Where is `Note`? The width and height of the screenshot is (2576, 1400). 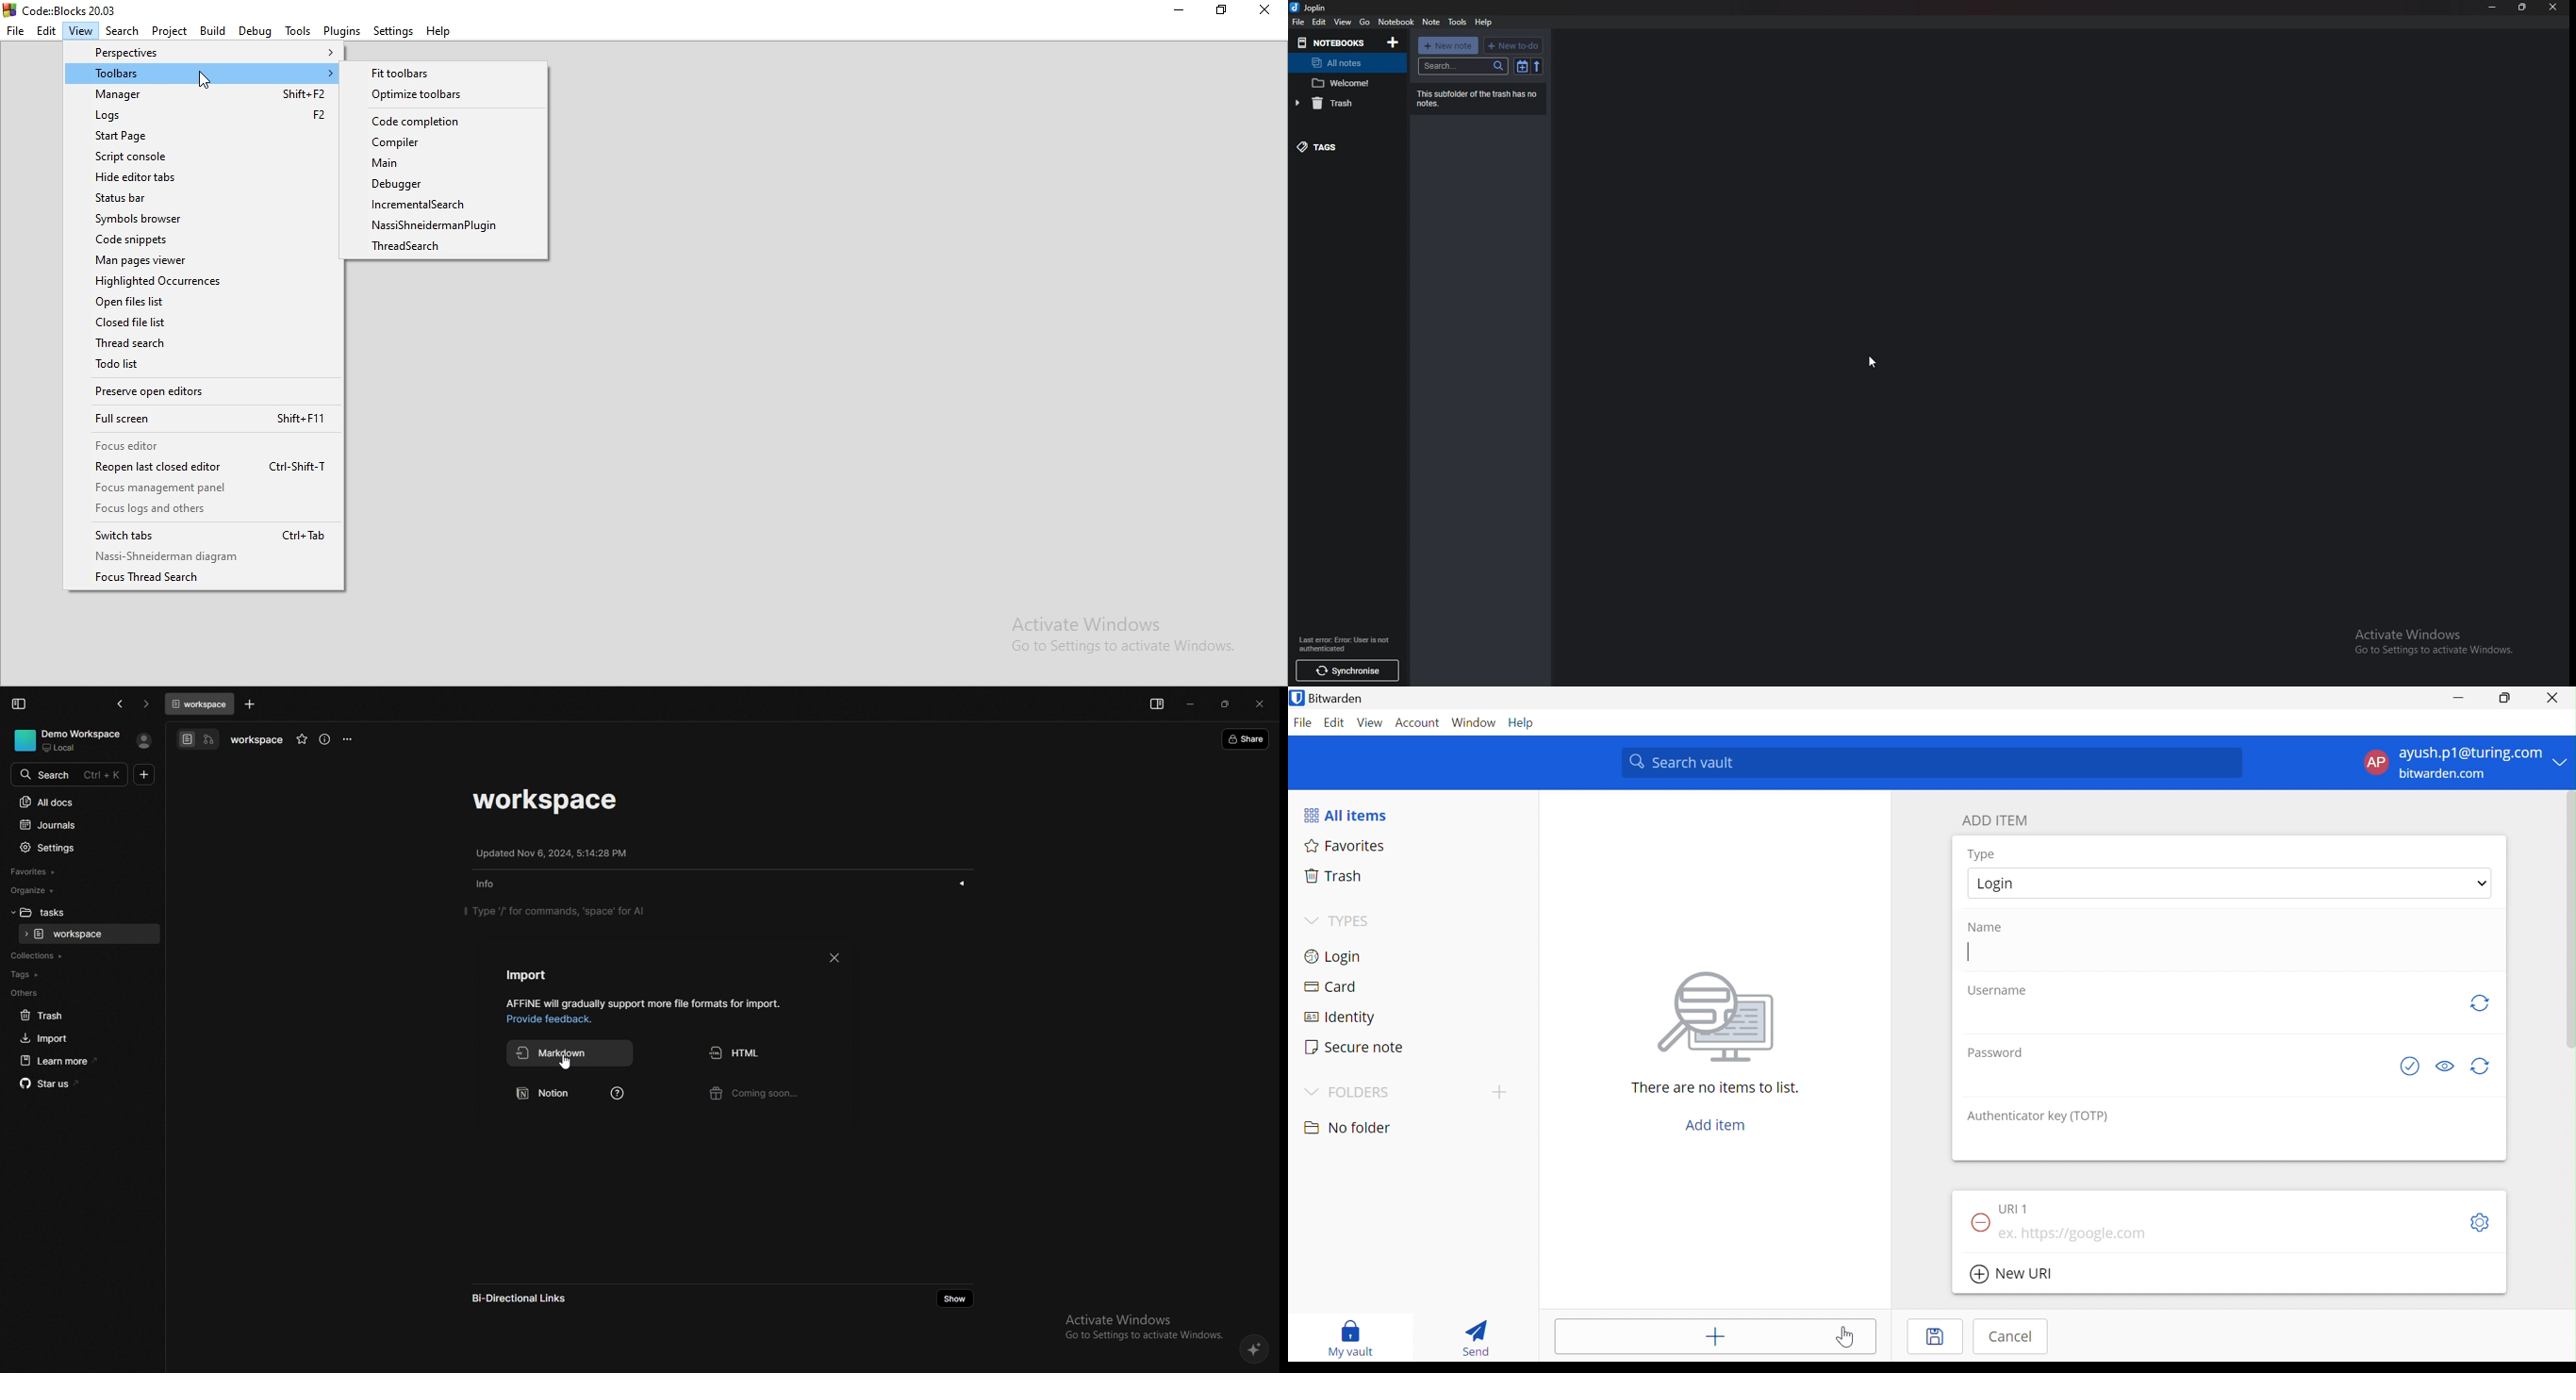 Note is located at coordinates (1431, 22).